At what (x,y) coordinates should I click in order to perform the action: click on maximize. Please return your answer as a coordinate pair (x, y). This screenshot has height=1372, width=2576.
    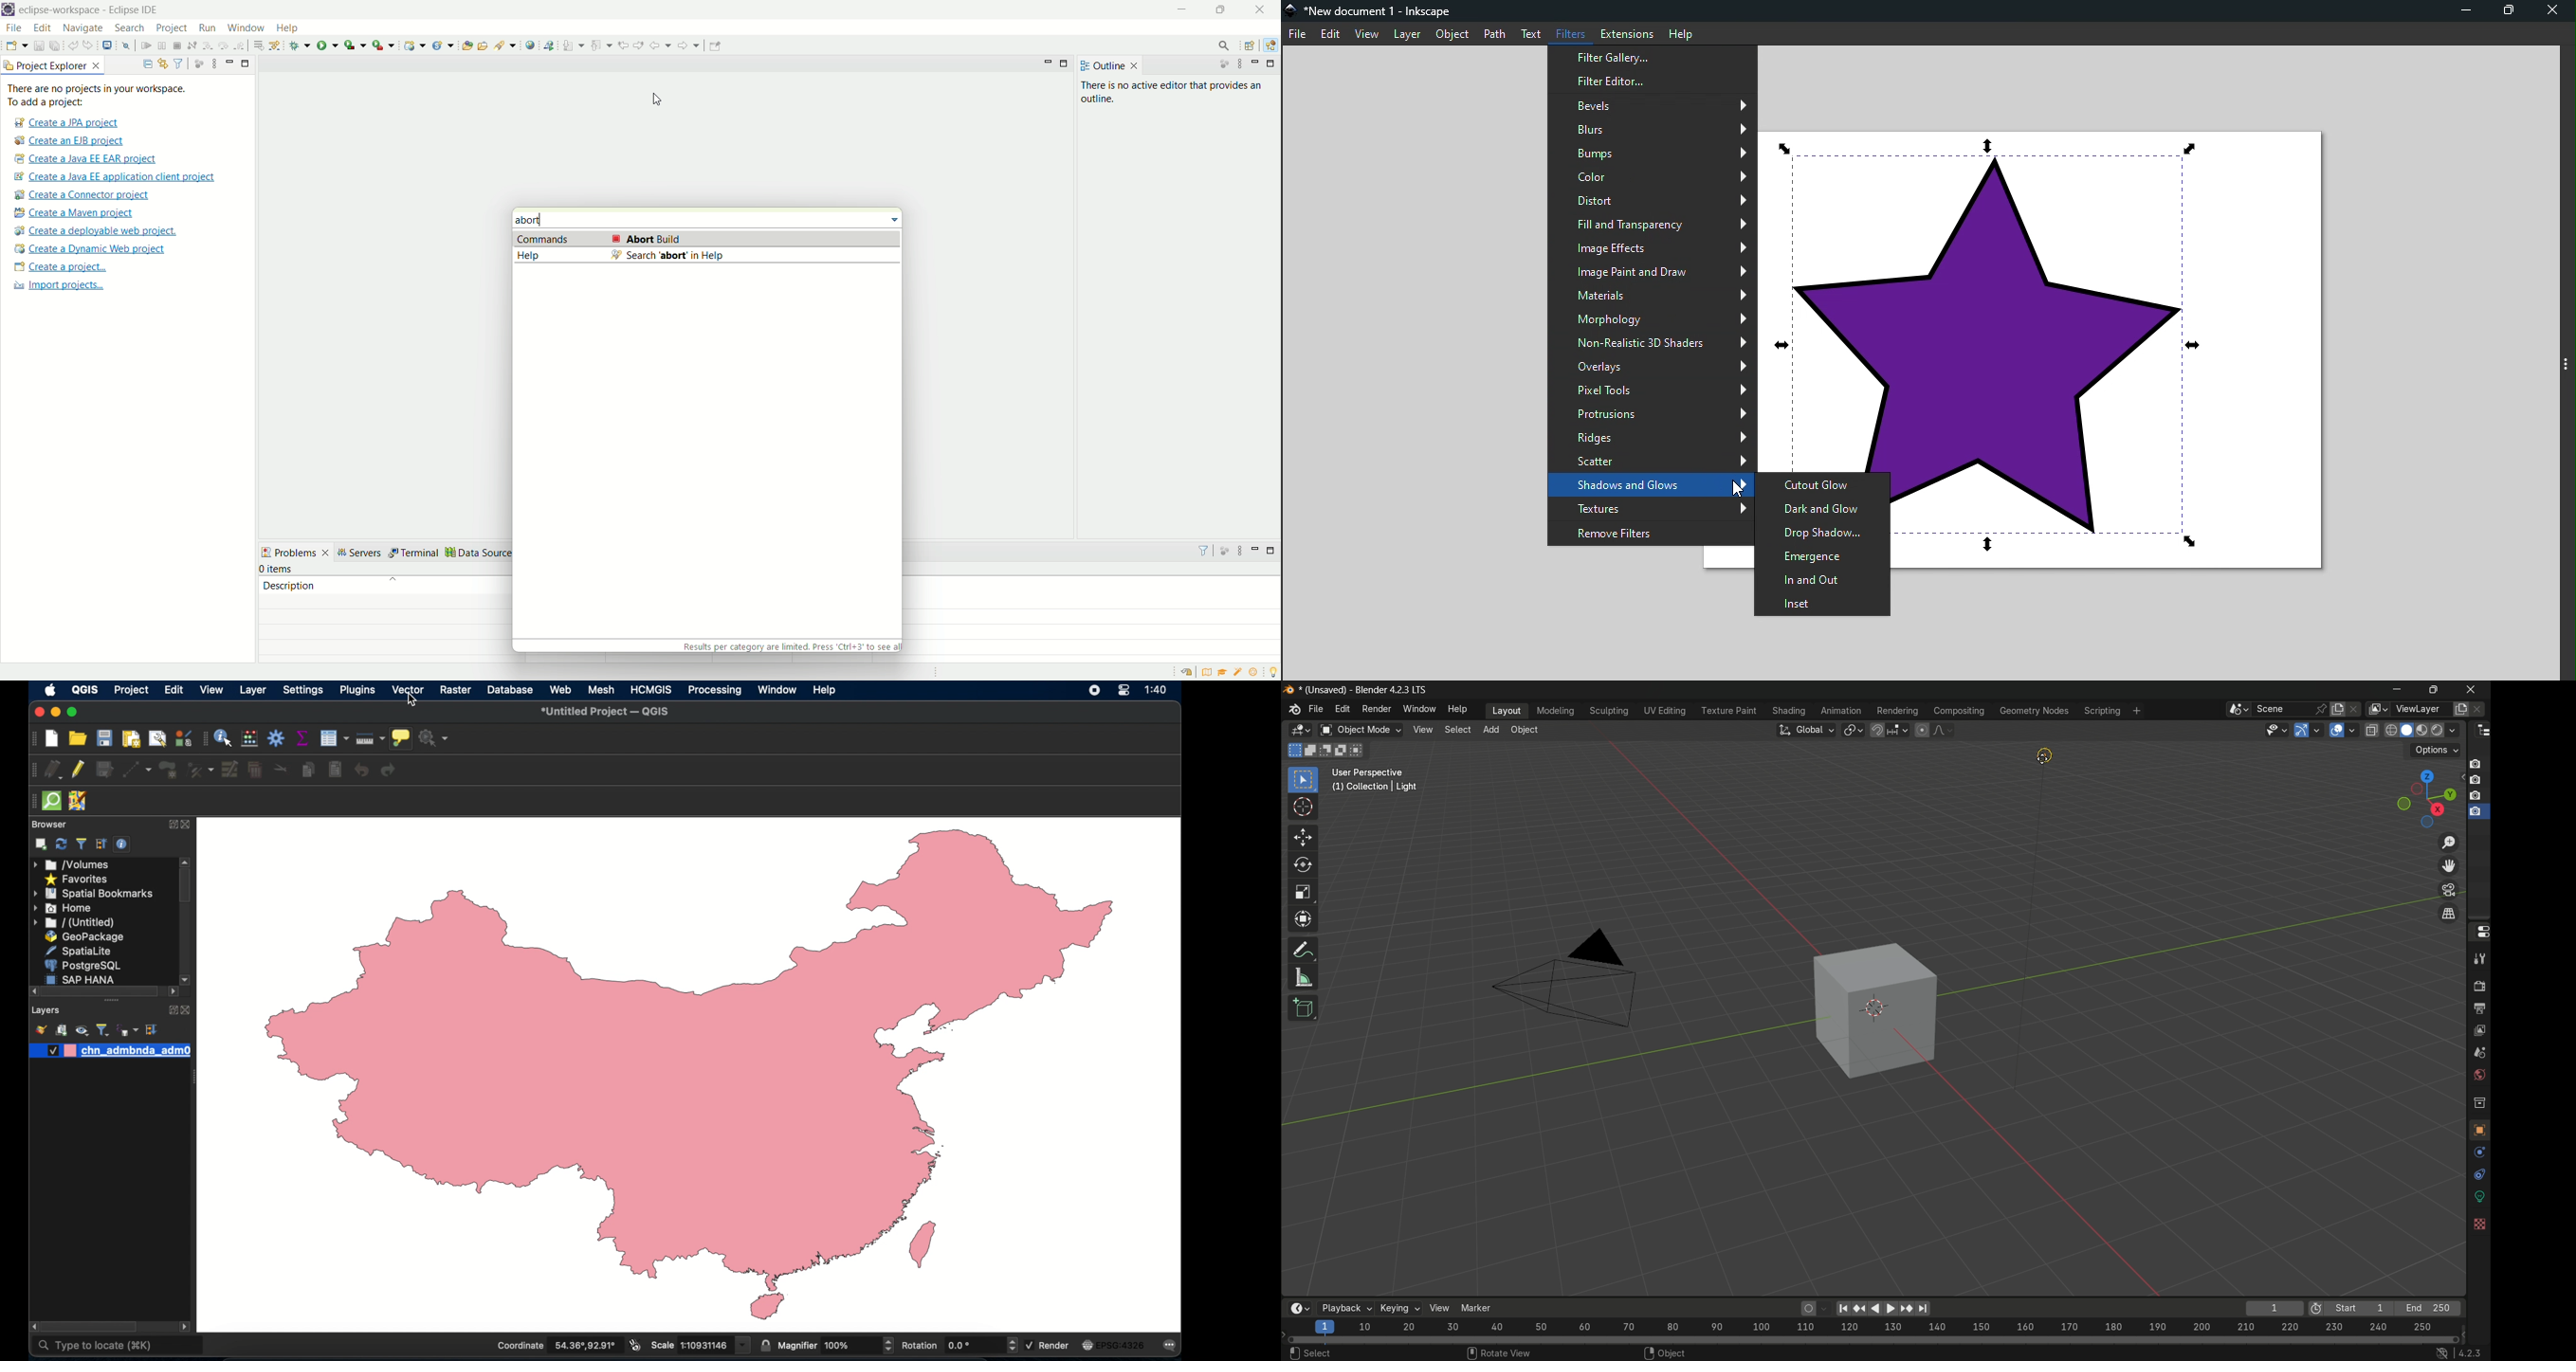
    Looking at the image, I should click on (1219, 9).